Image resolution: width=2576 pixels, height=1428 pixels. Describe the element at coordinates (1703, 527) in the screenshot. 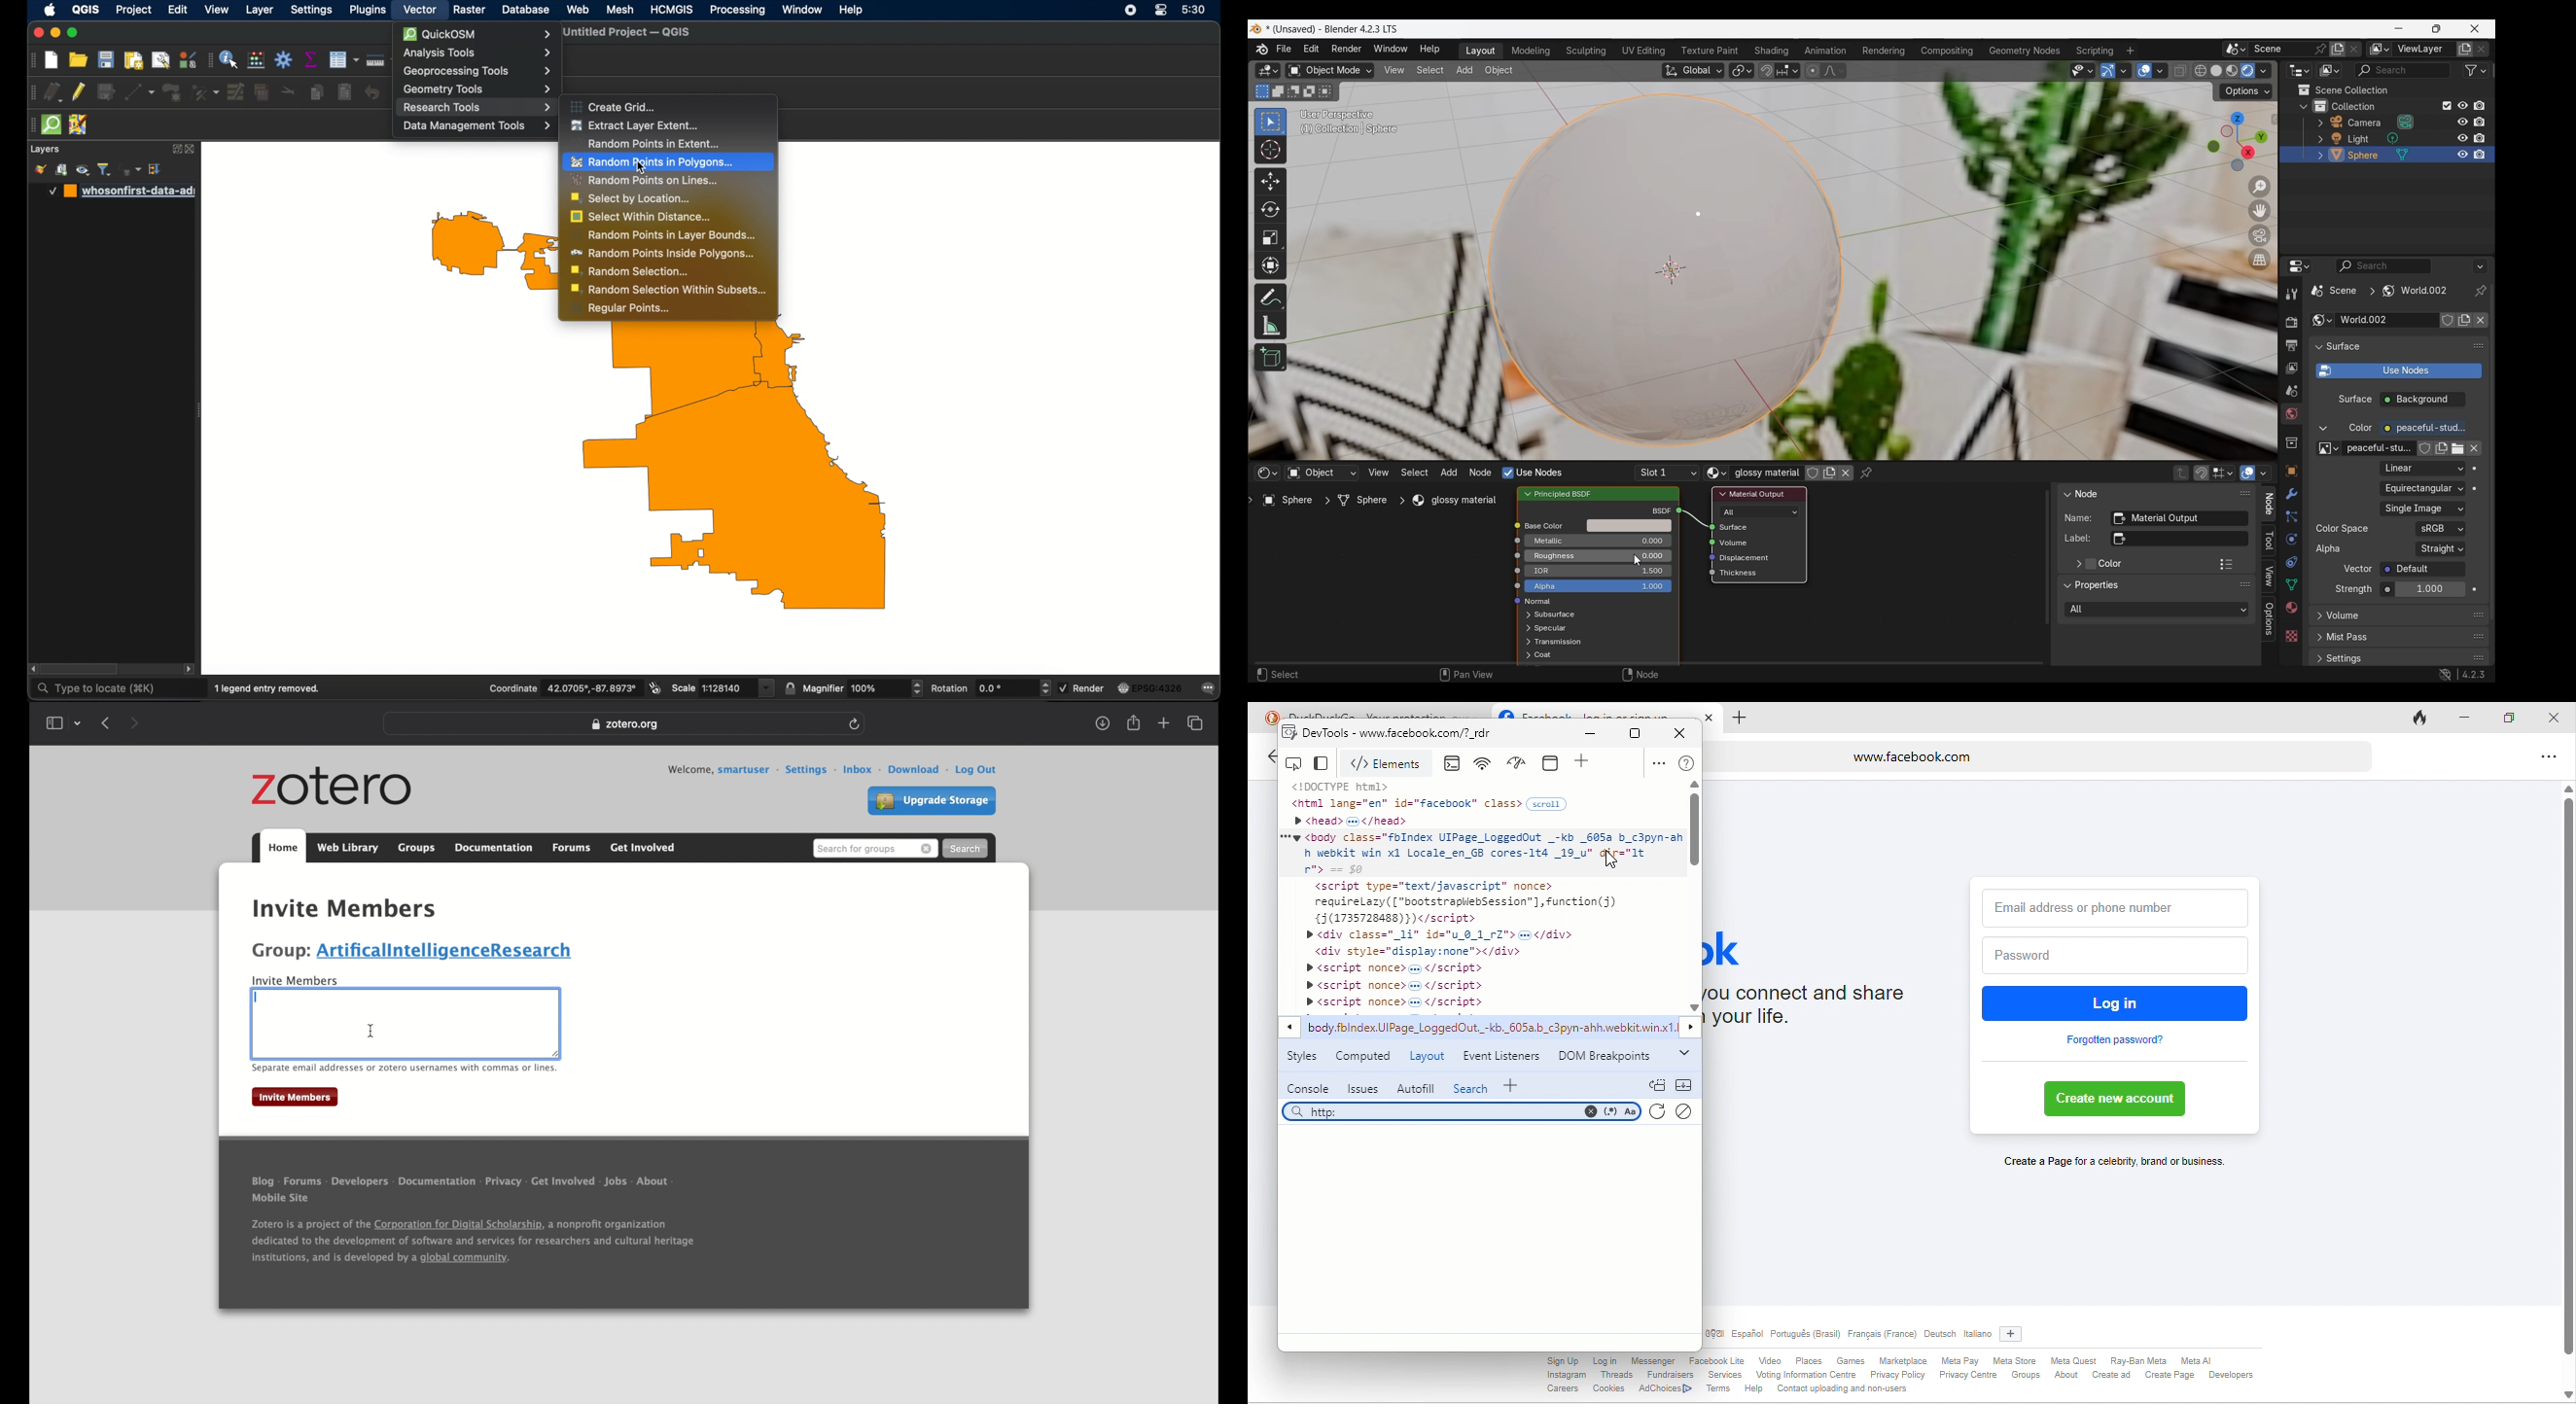

I see `icon` at that location.